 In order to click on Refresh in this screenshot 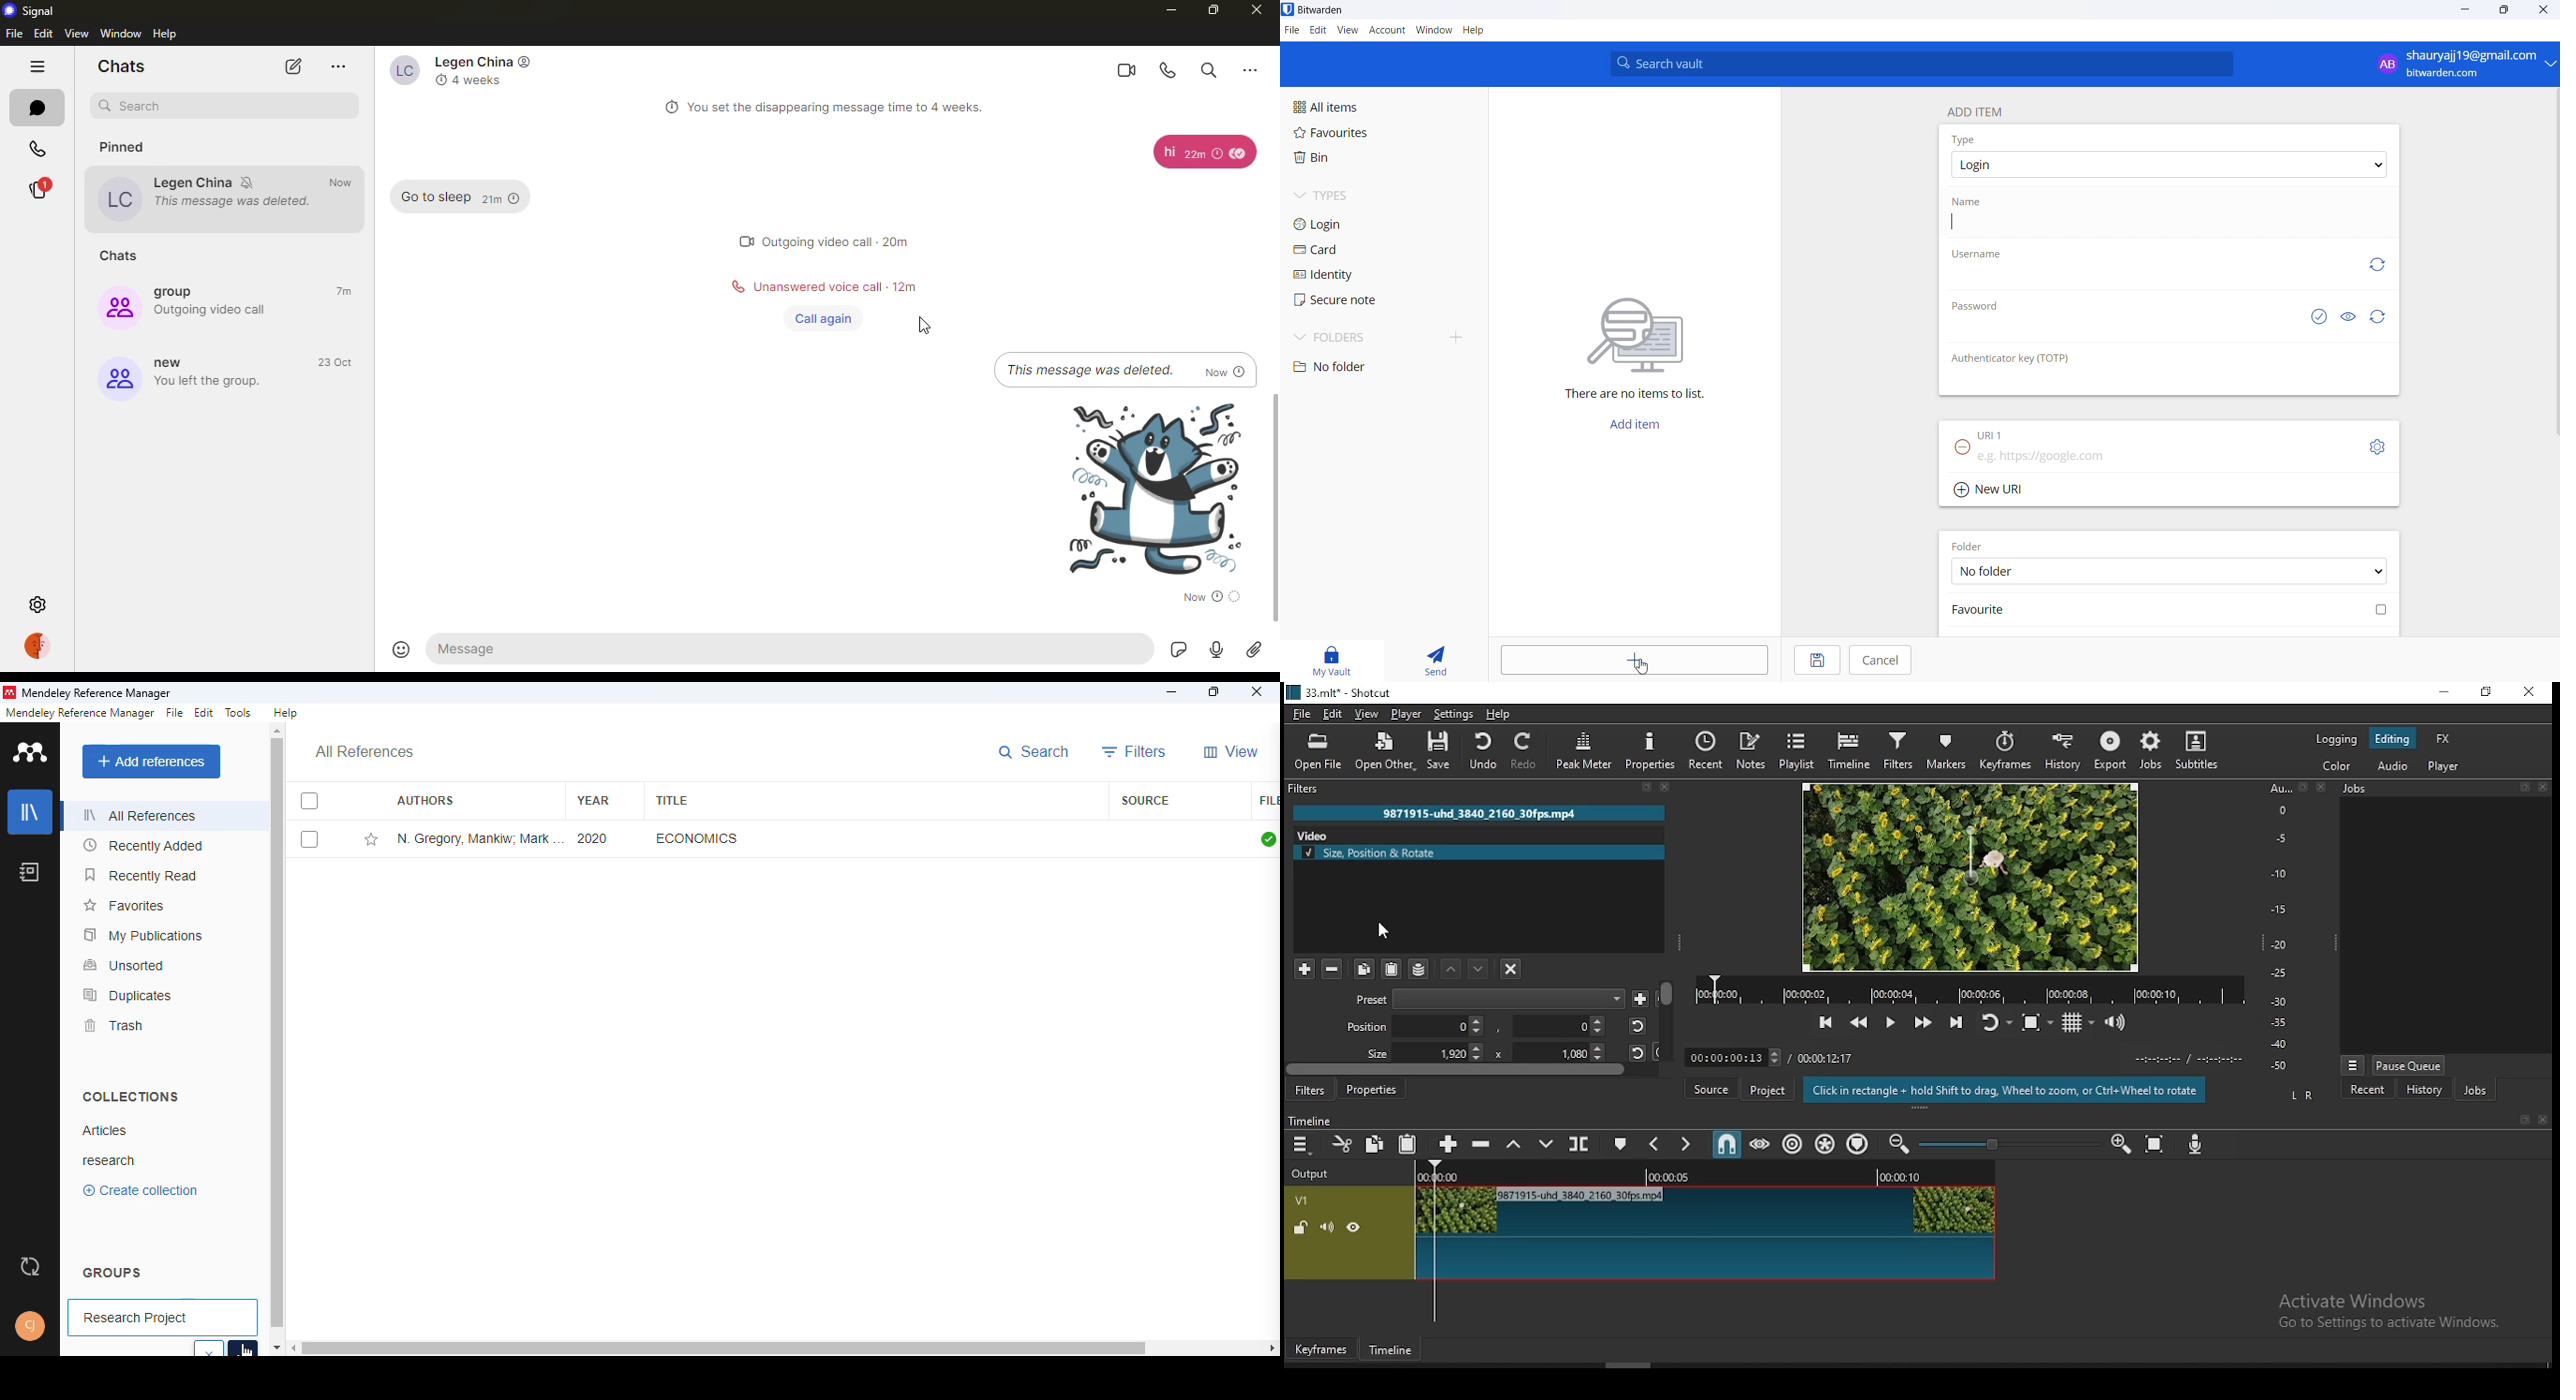, I will do `click(2385, 317)`.